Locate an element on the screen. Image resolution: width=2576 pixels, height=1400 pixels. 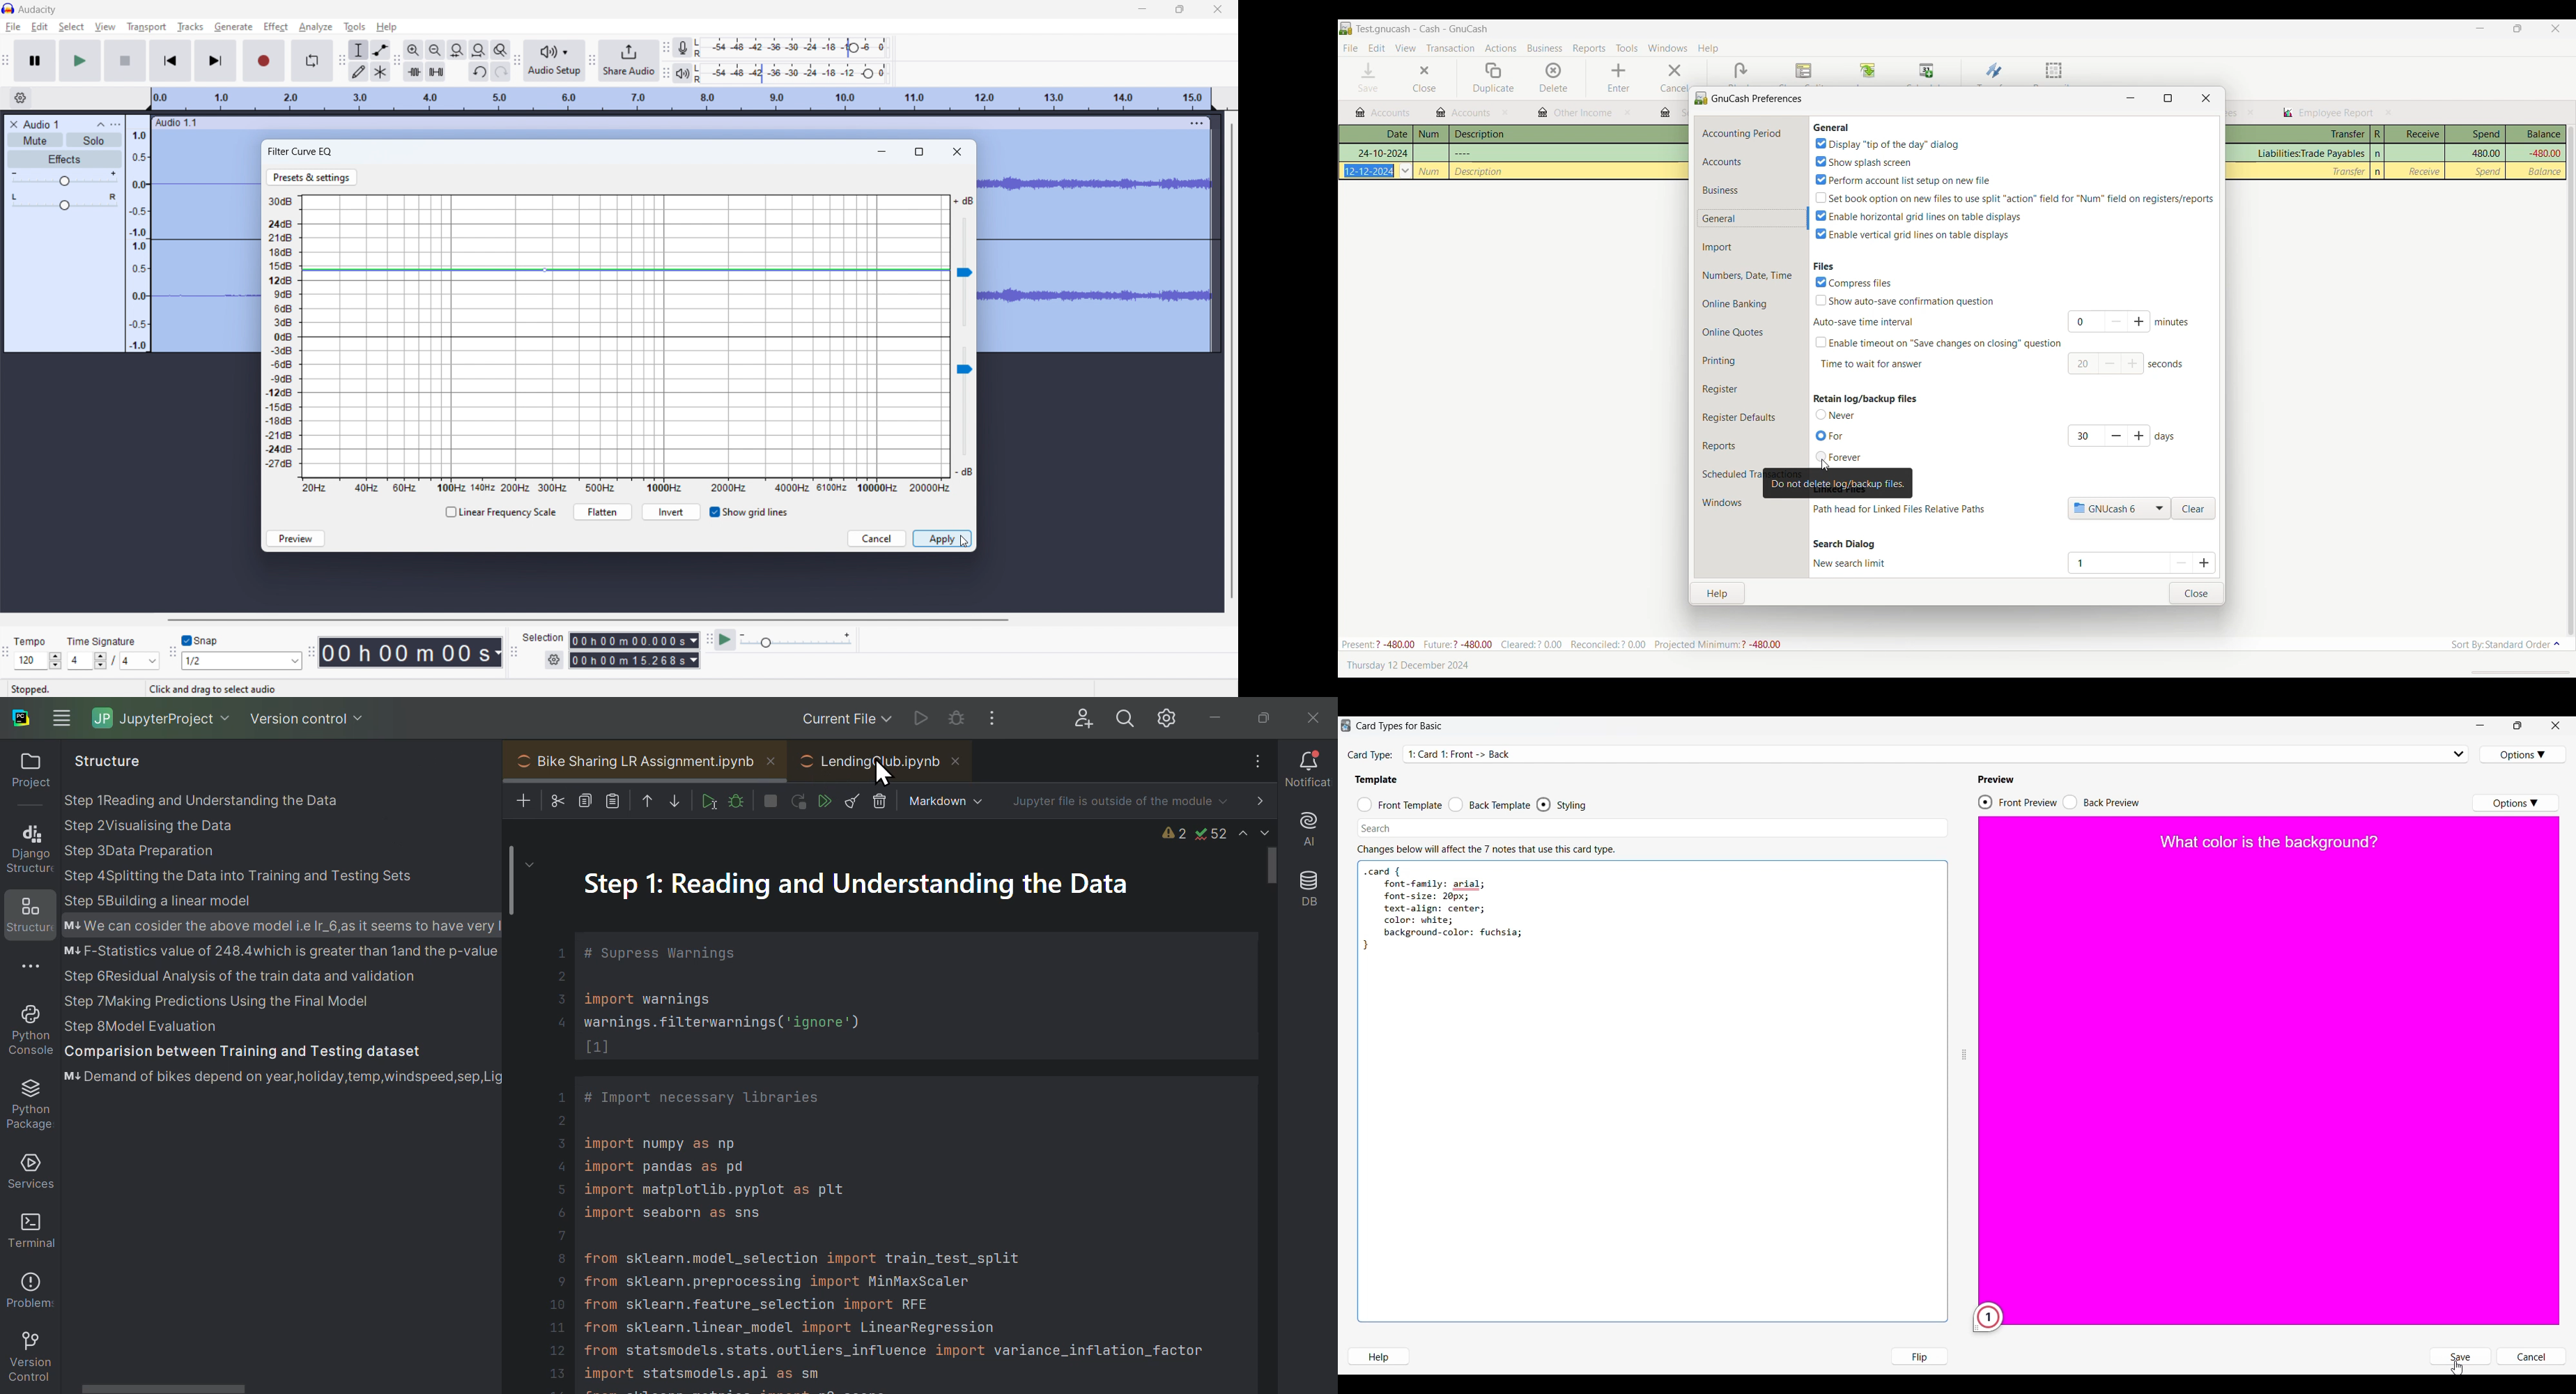
Actions menu is located at coordinates (1501, 48).